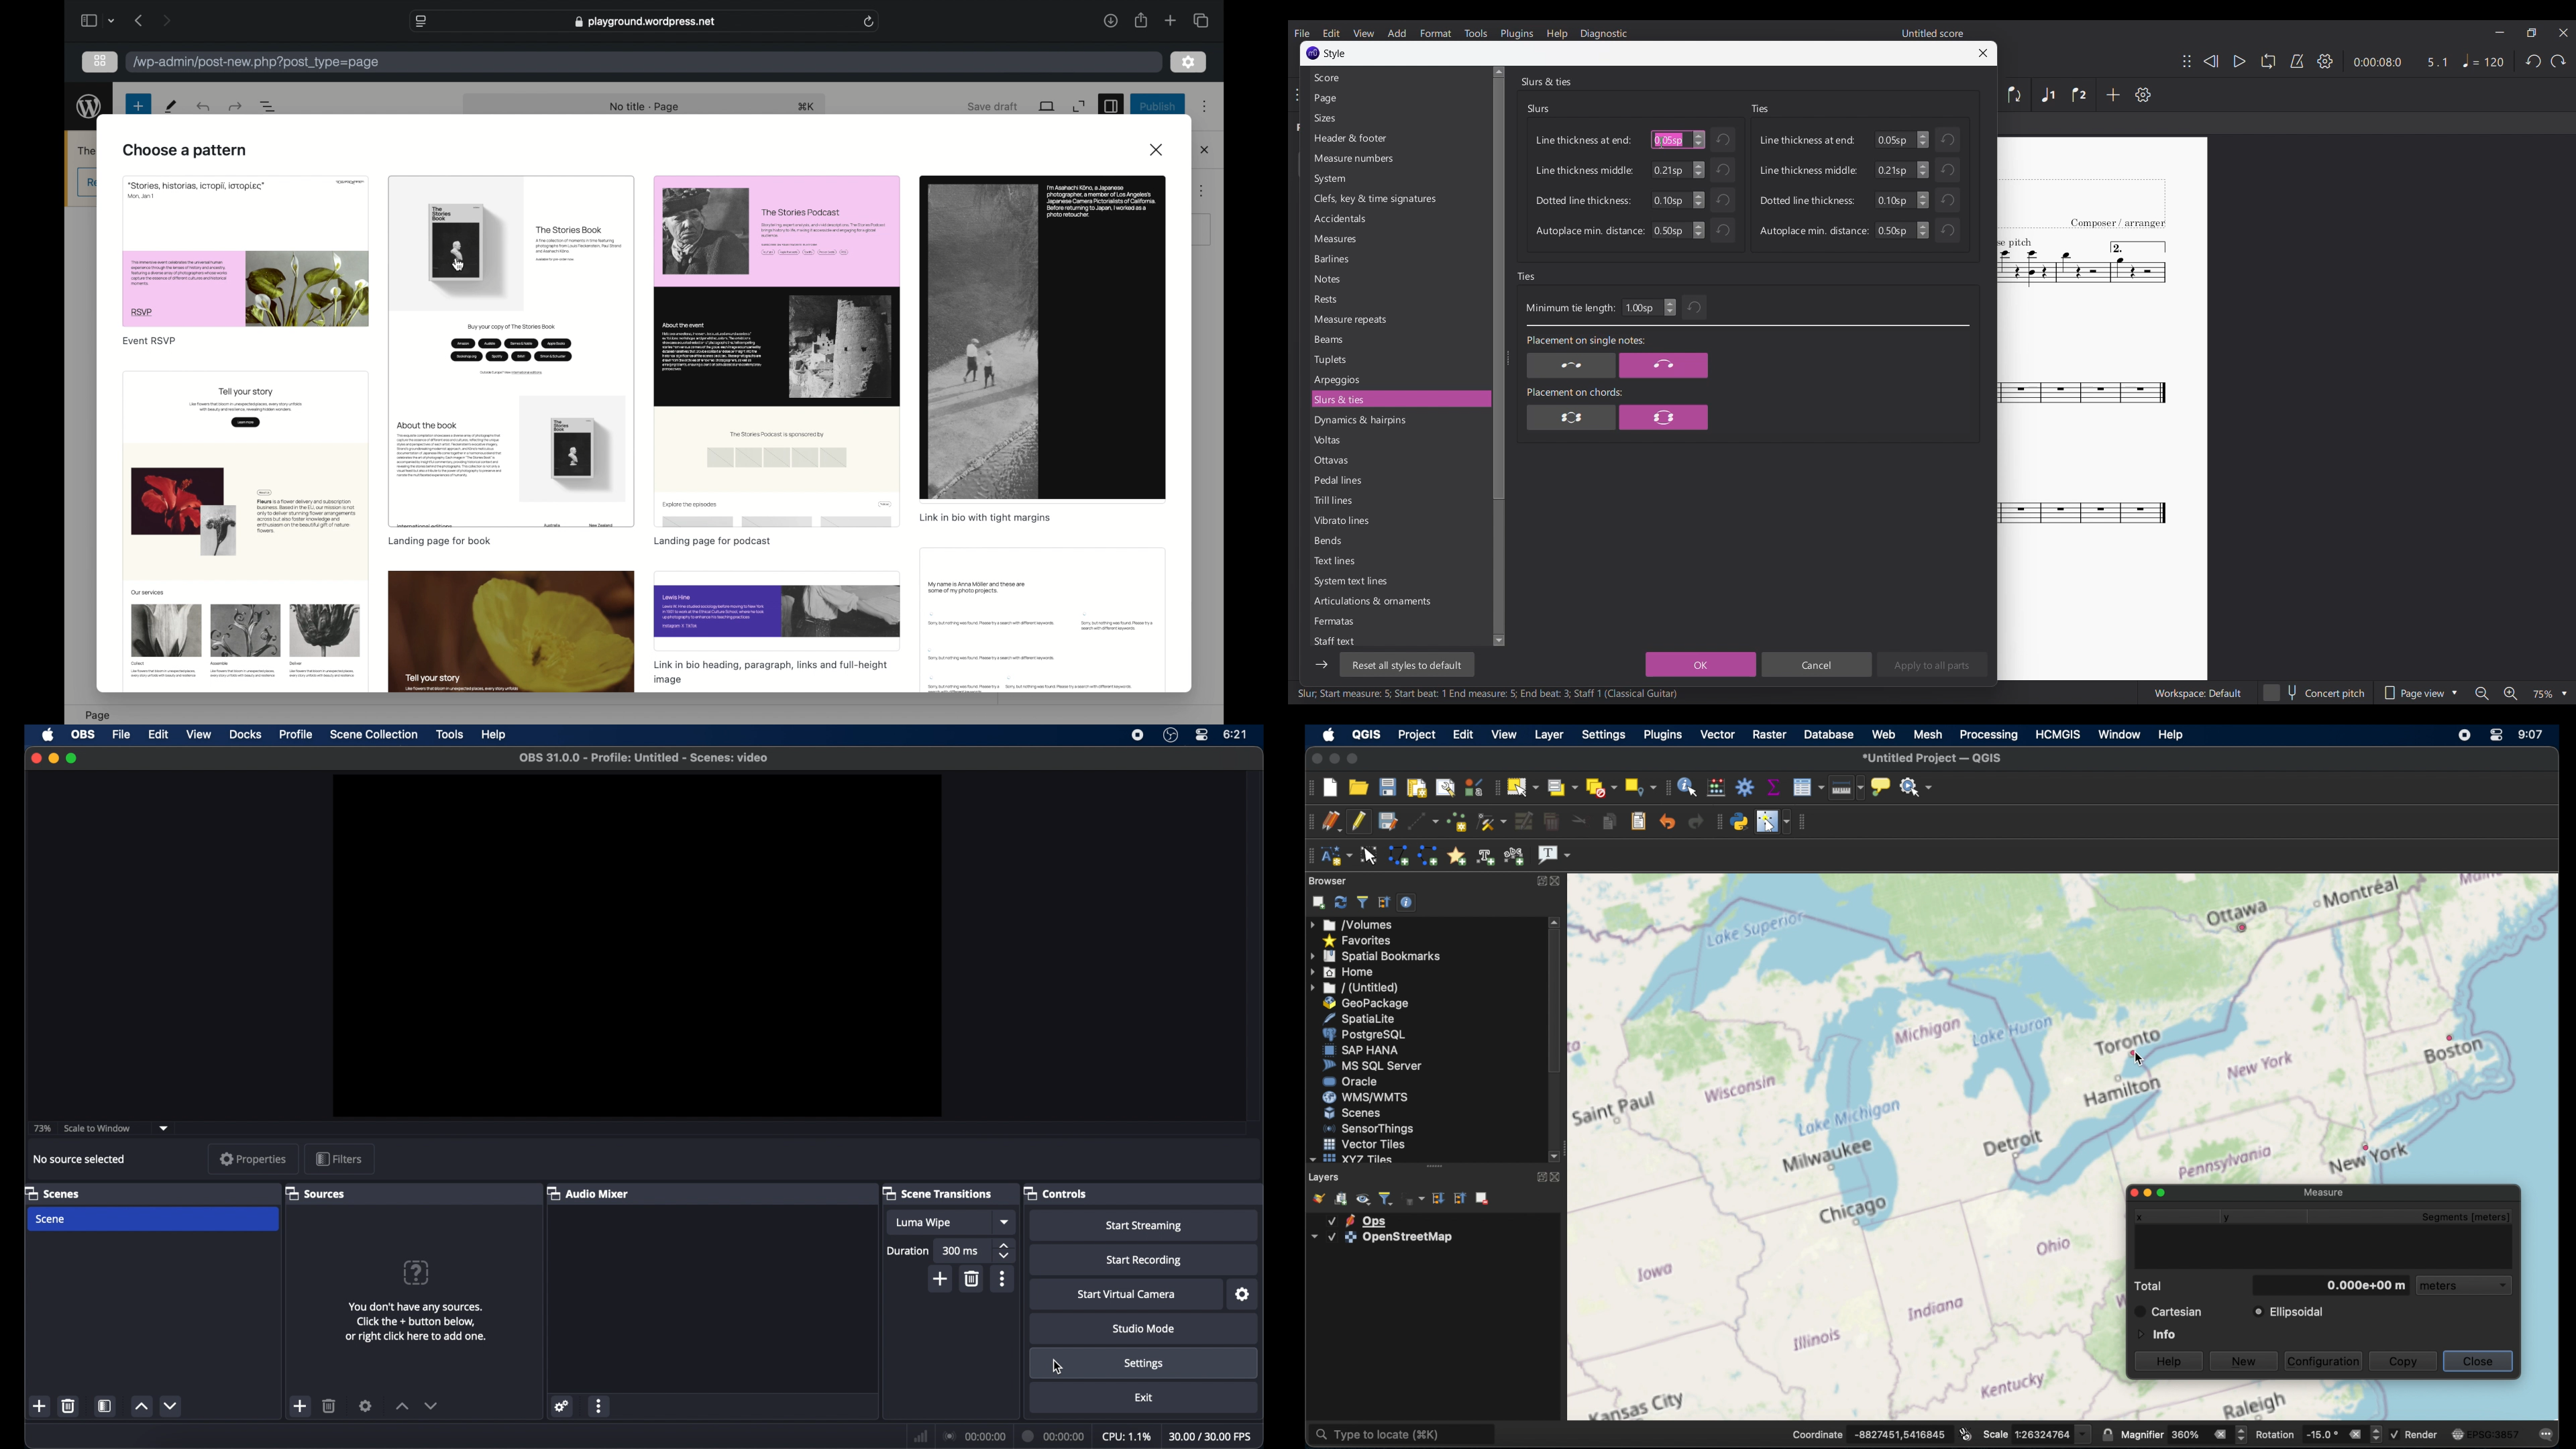 The width and height of the screenshot is (2576, 1456). I want to click on audio mixer, so click(588, 1193).